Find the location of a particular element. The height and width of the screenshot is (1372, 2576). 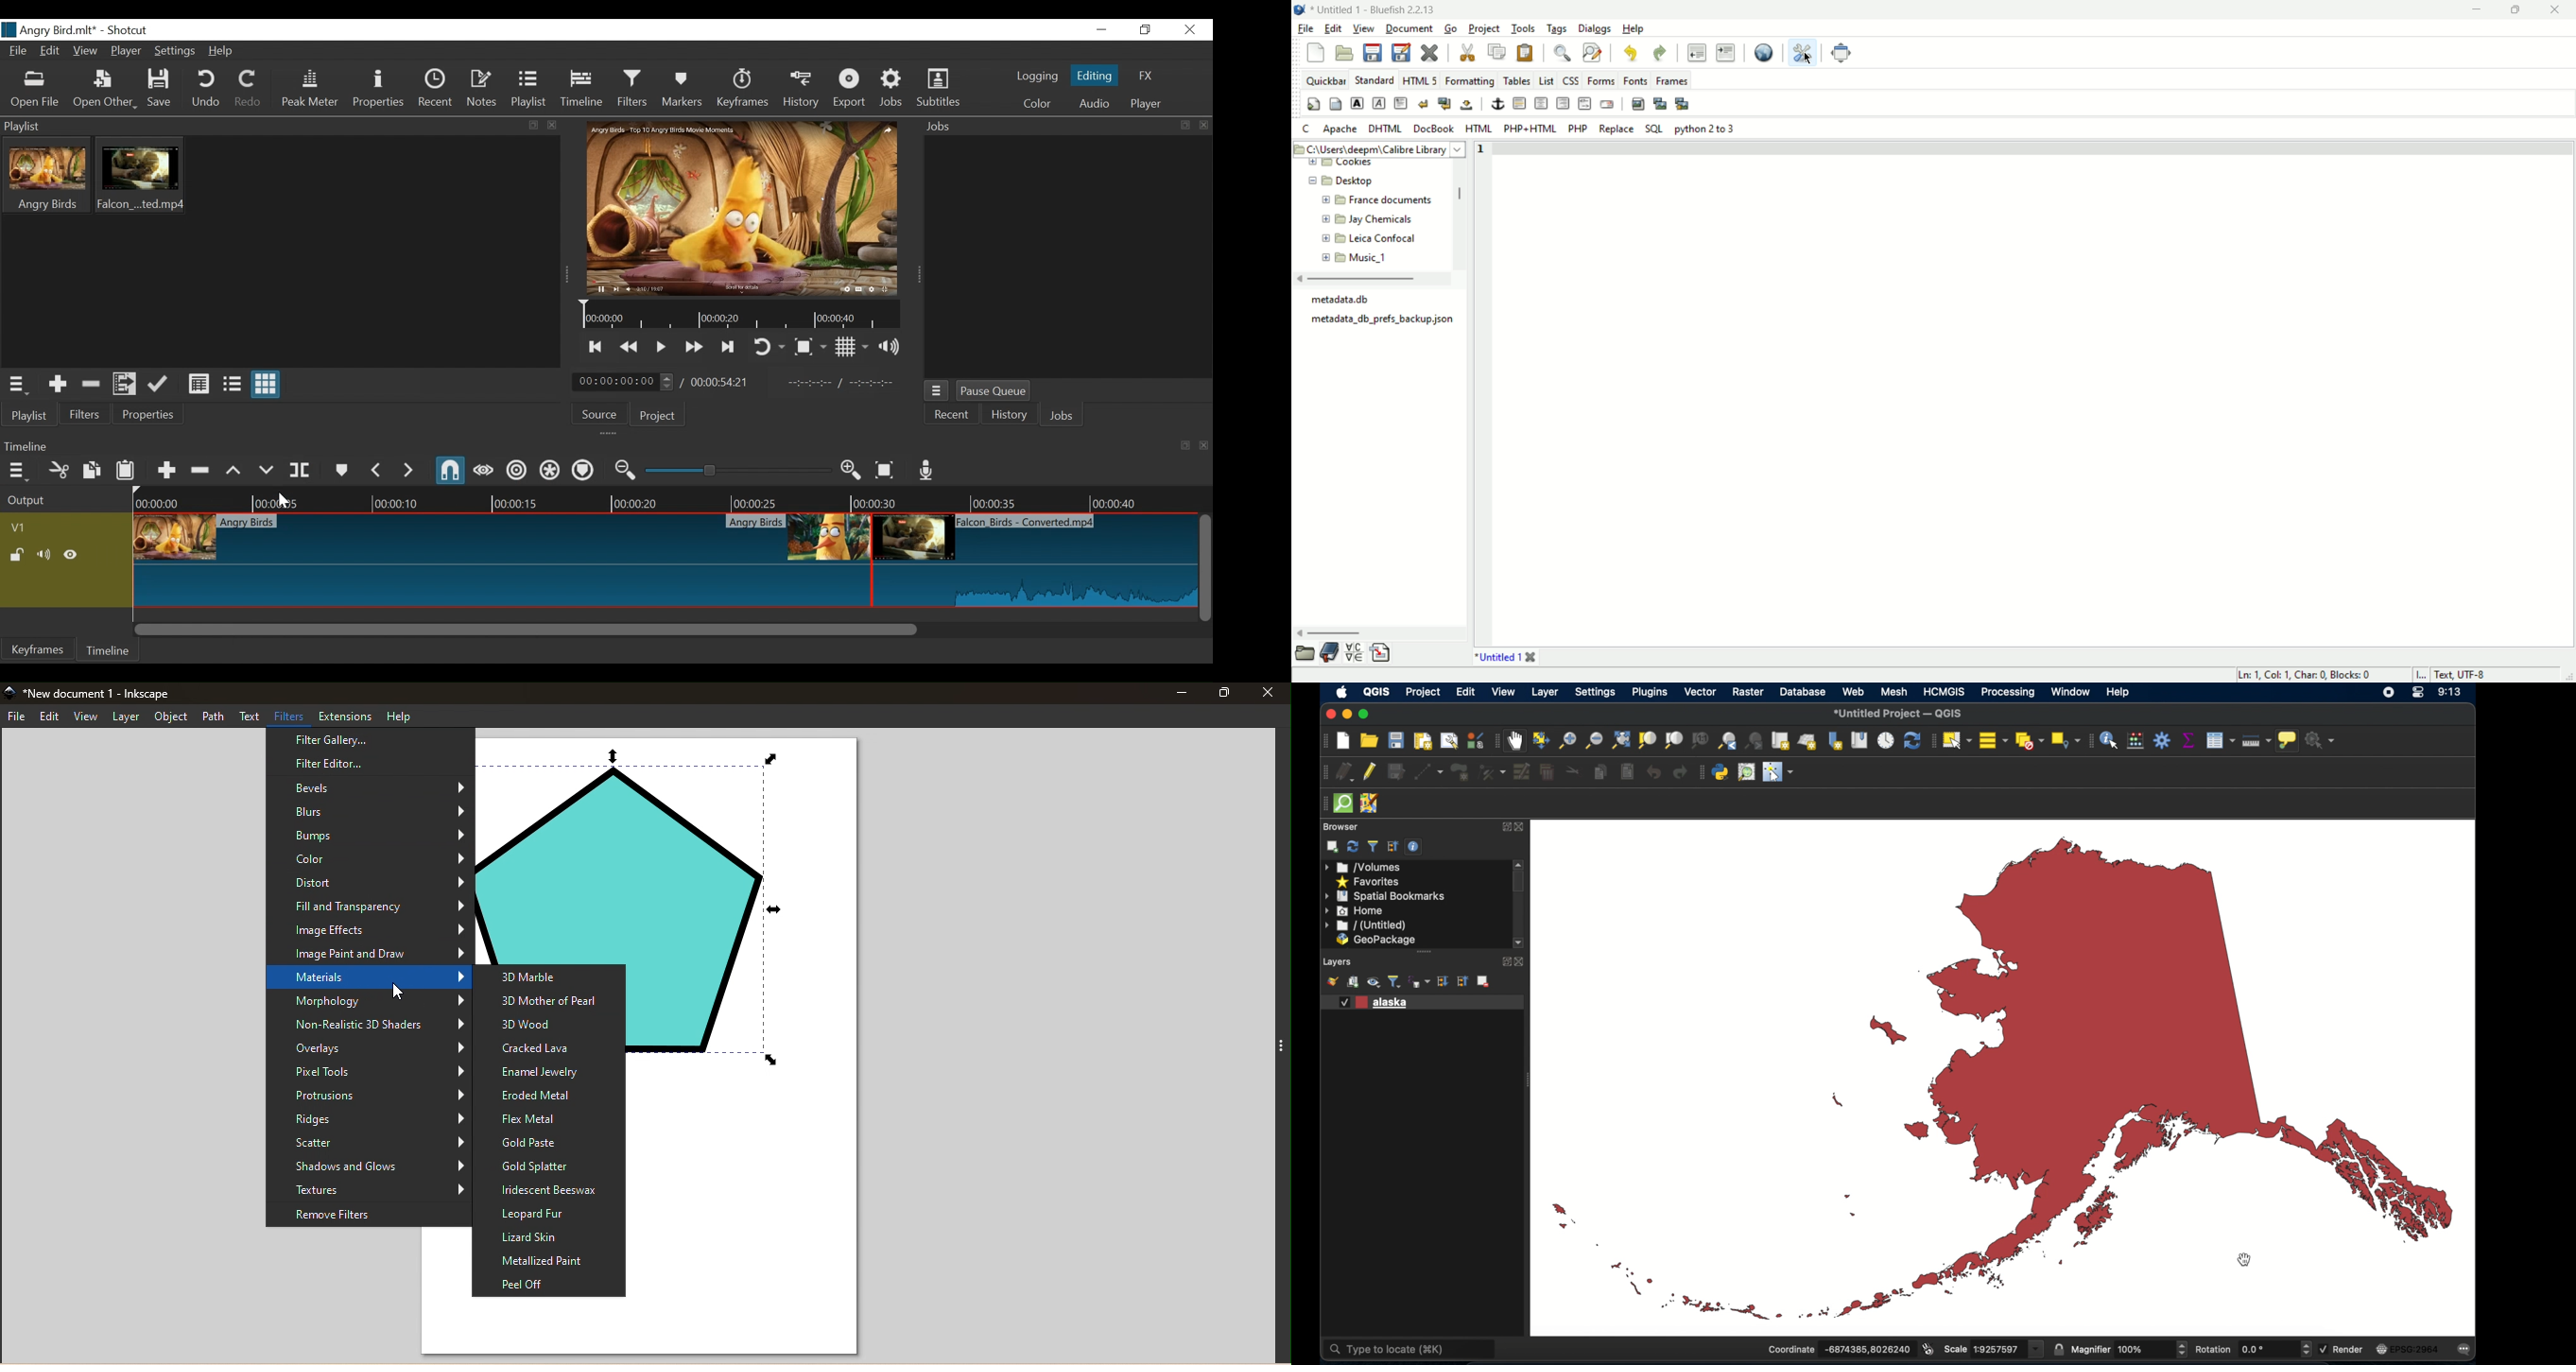

Image Effects is located at coordinates (369, 932).